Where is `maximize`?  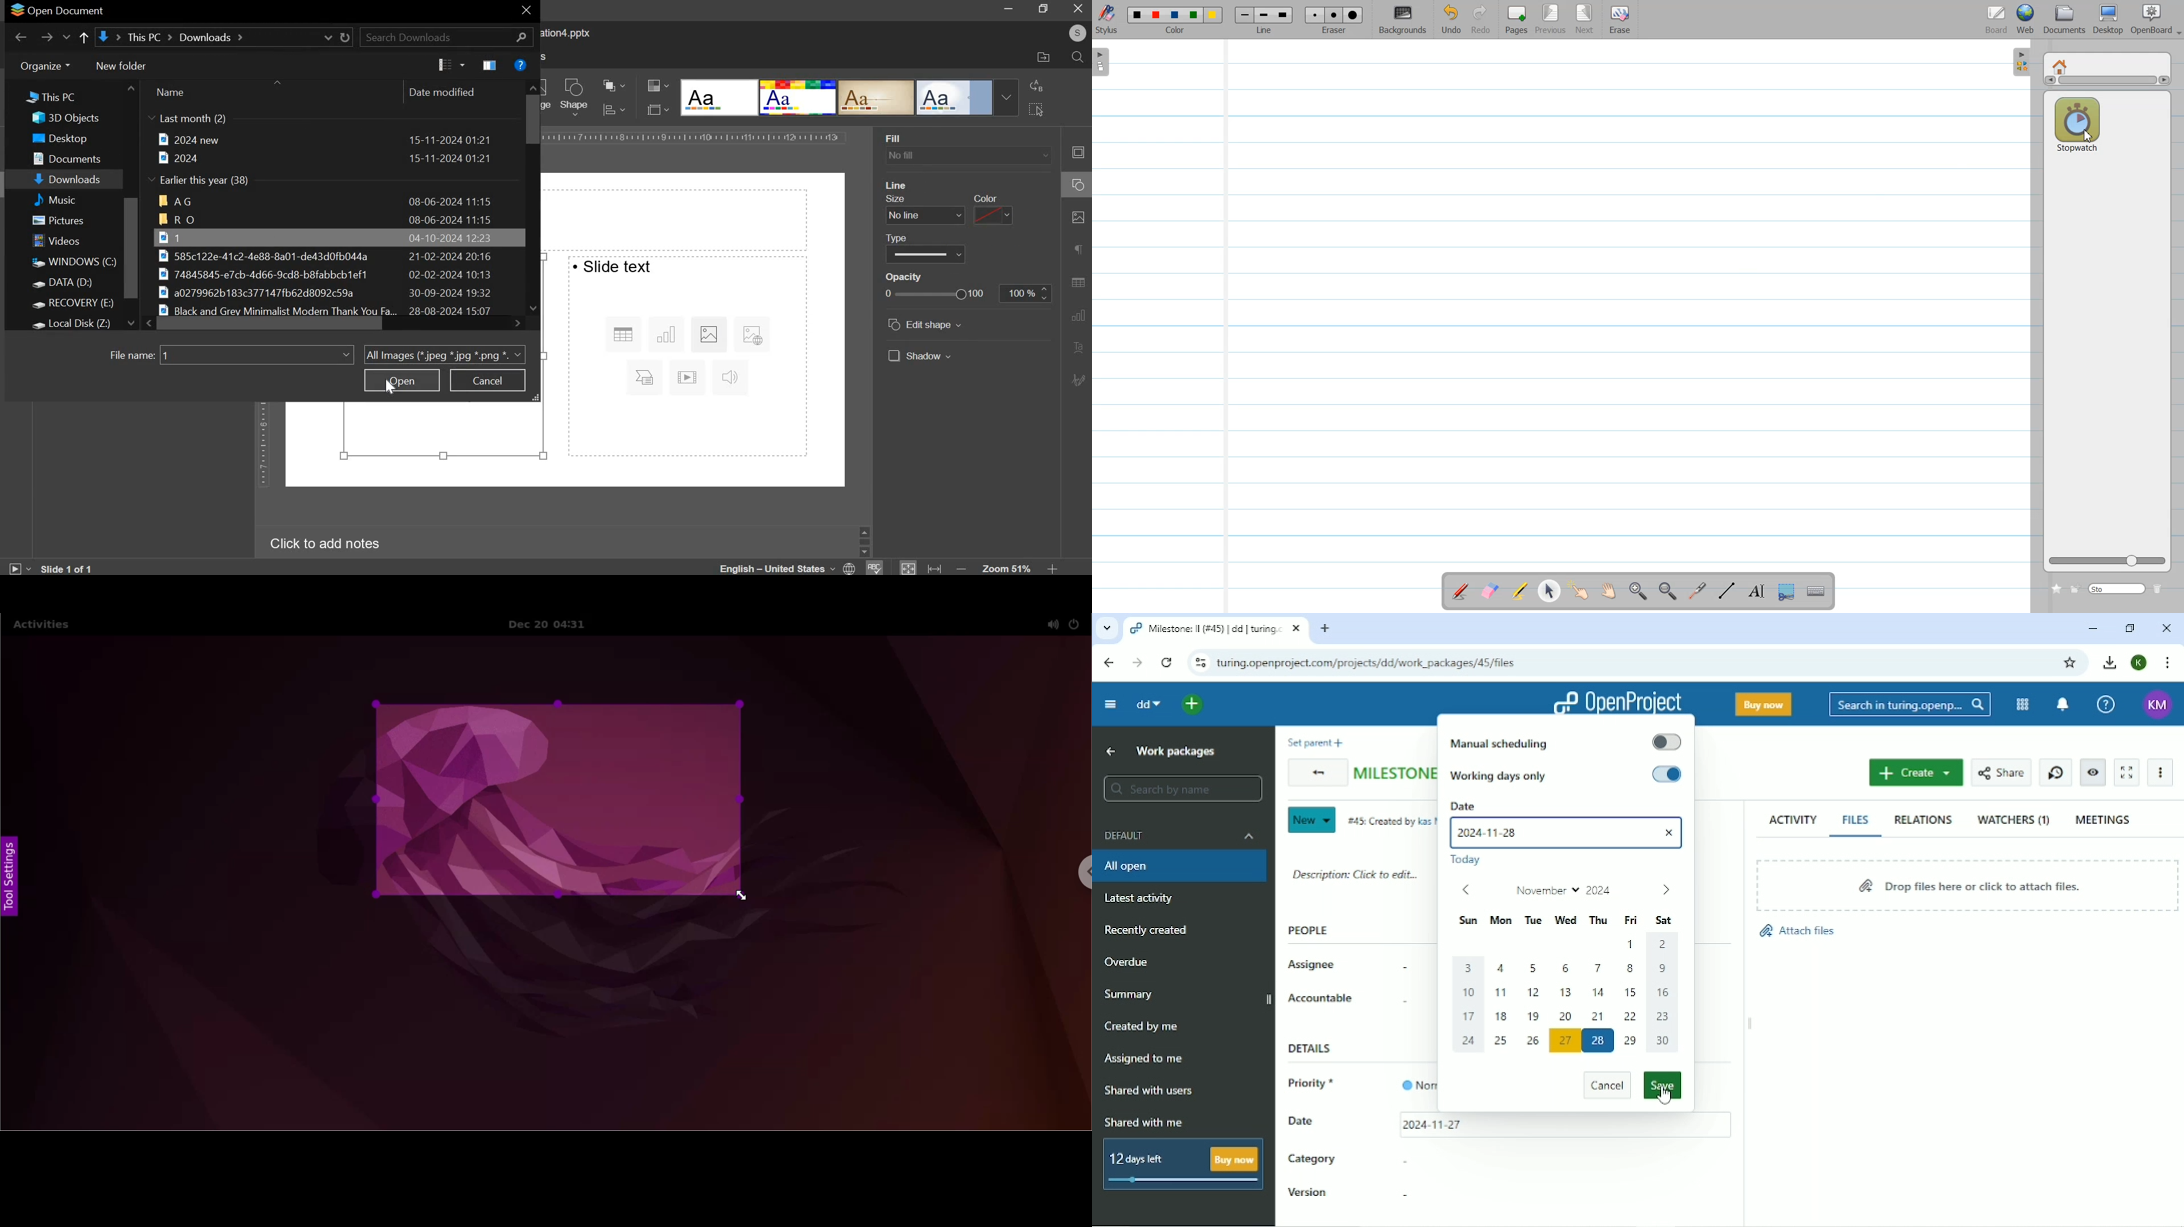 maximize is located at coordinates (1045, 8).